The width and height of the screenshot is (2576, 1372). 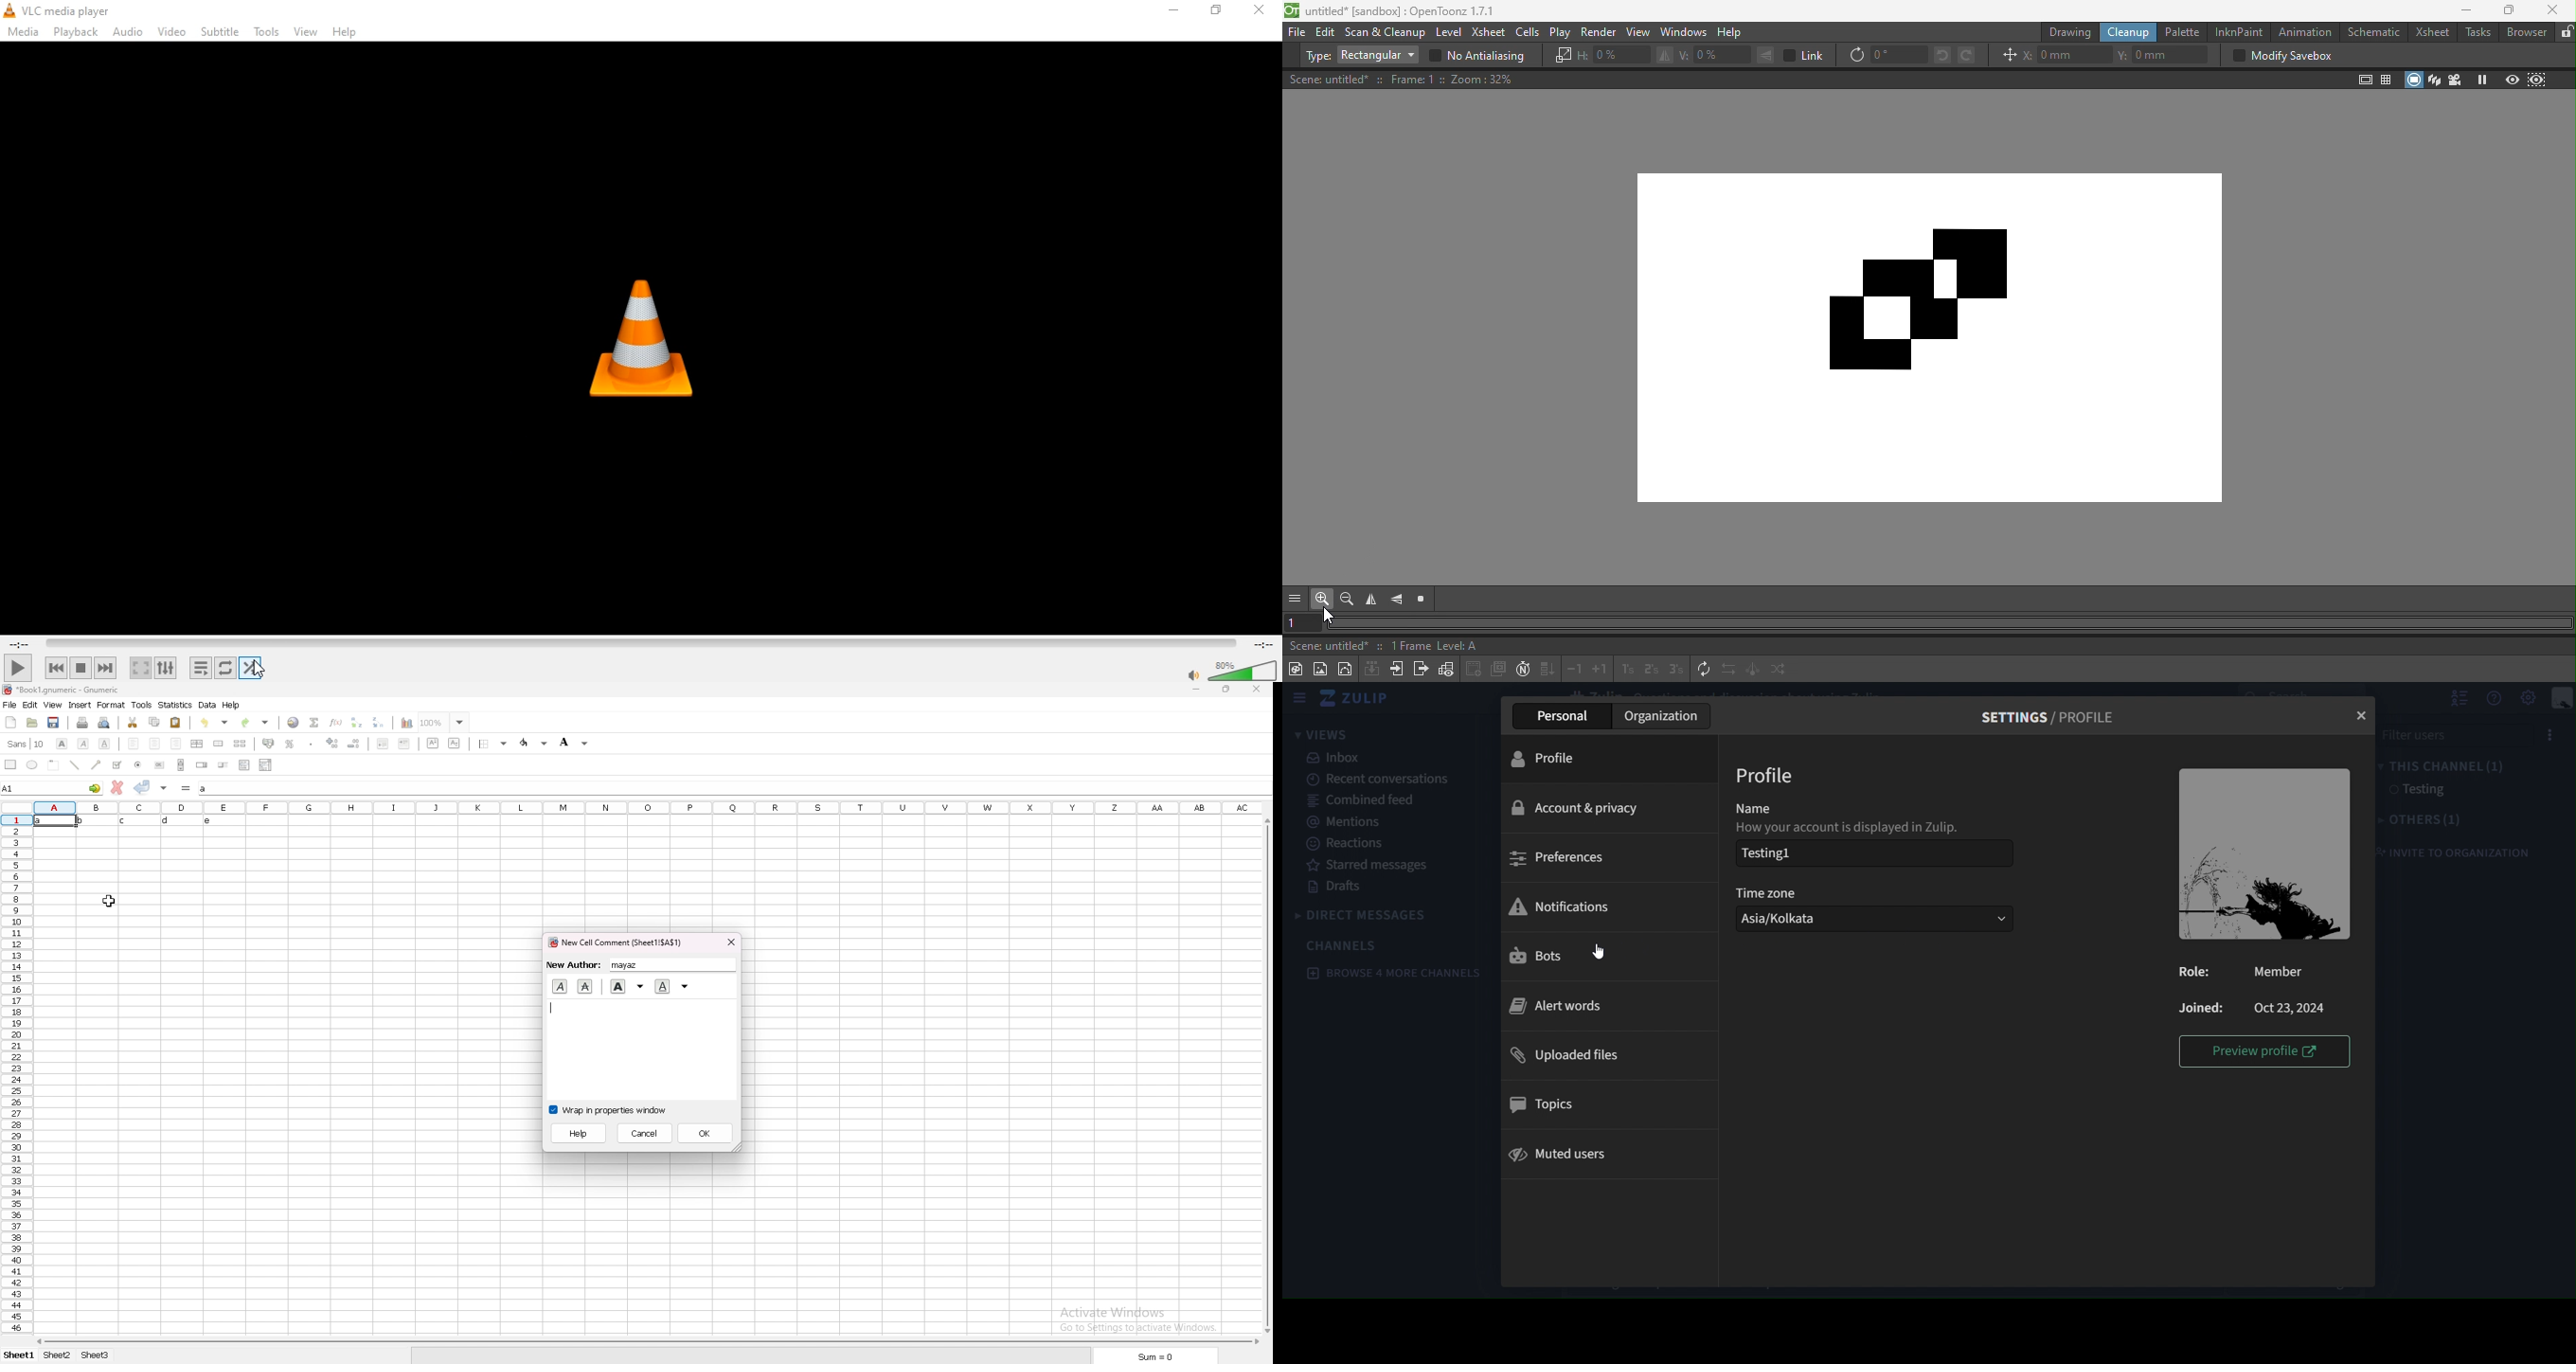 I want to click on image, so click(x=2267, y=853).